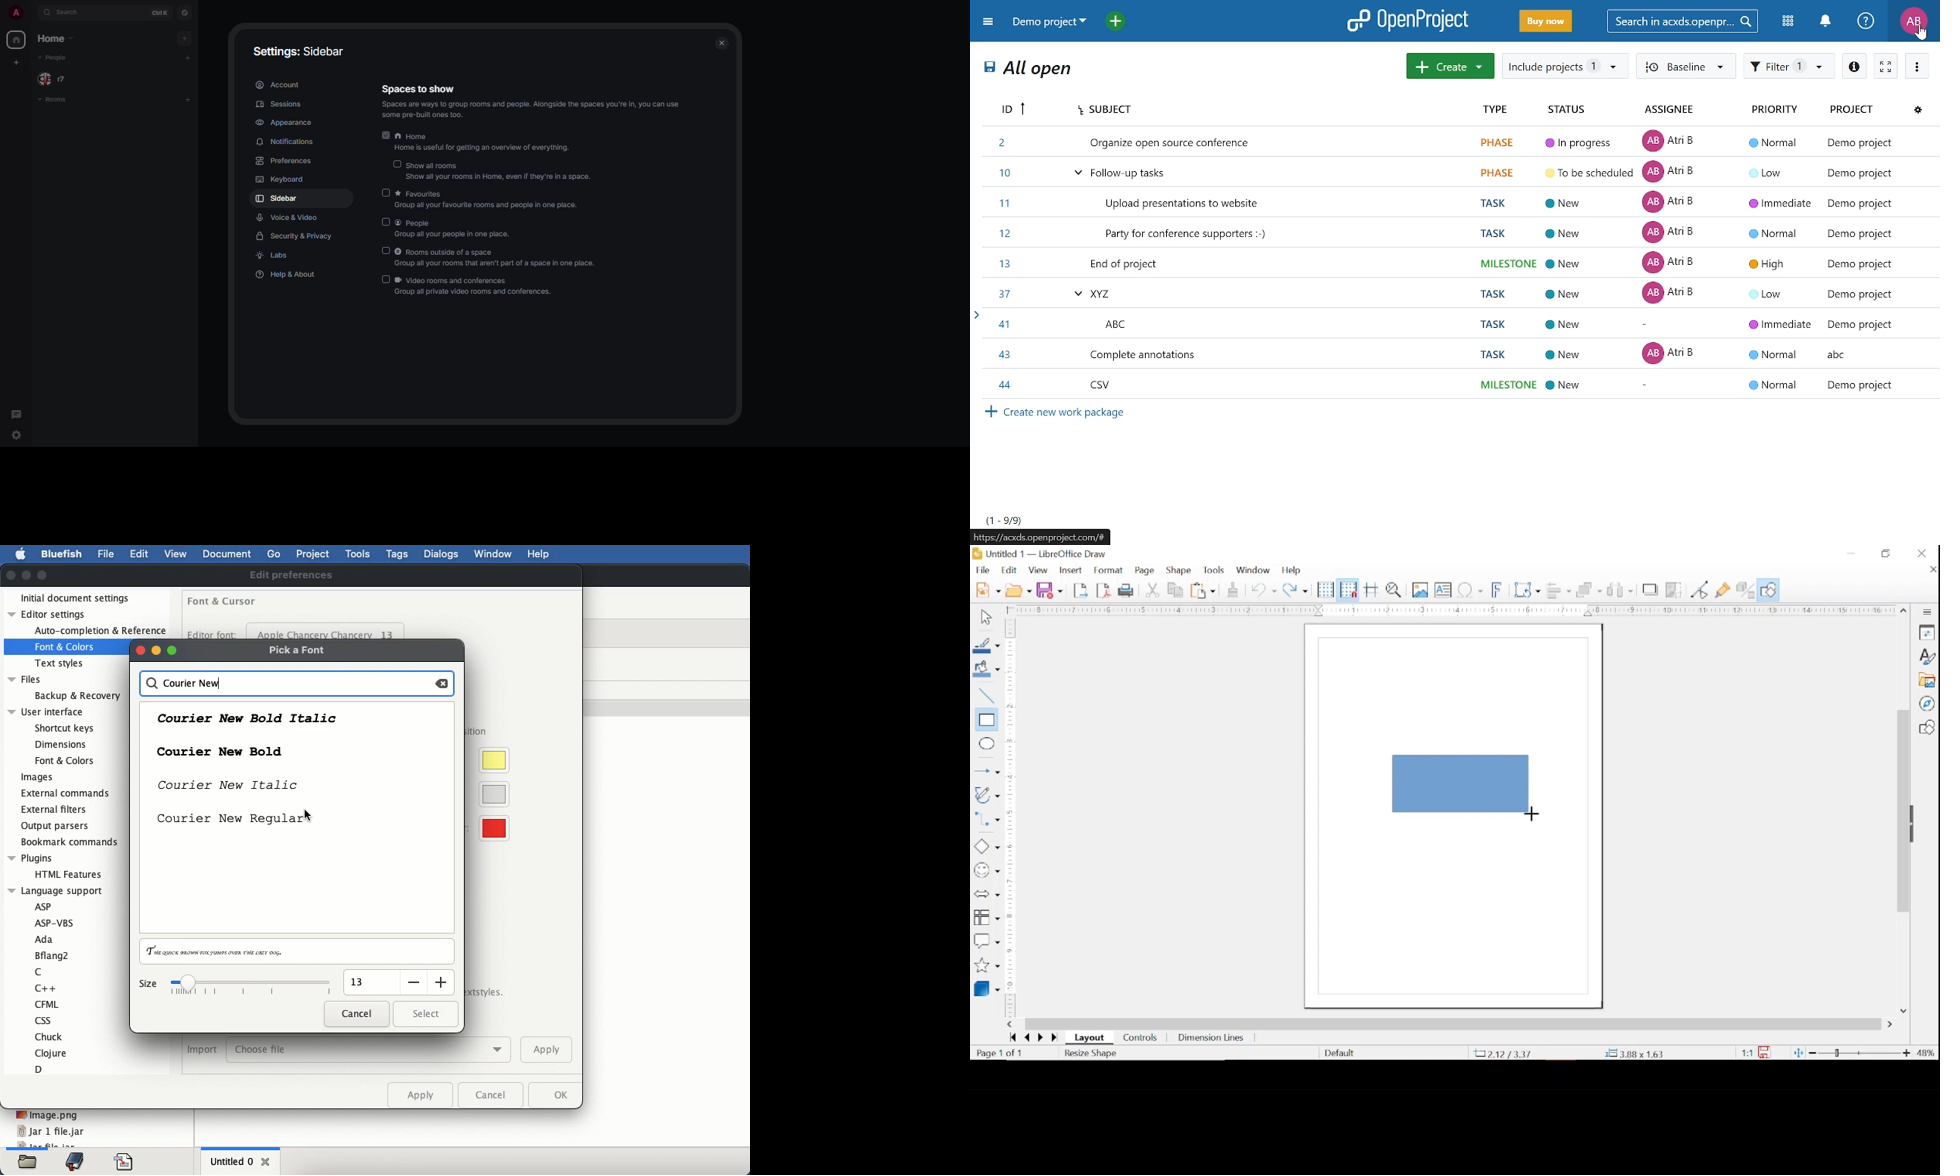 This screenshot has width=1960, height=1176. Describe the element at coordinates (309, 814) in the screenshot. I see `Cursor` at that location.